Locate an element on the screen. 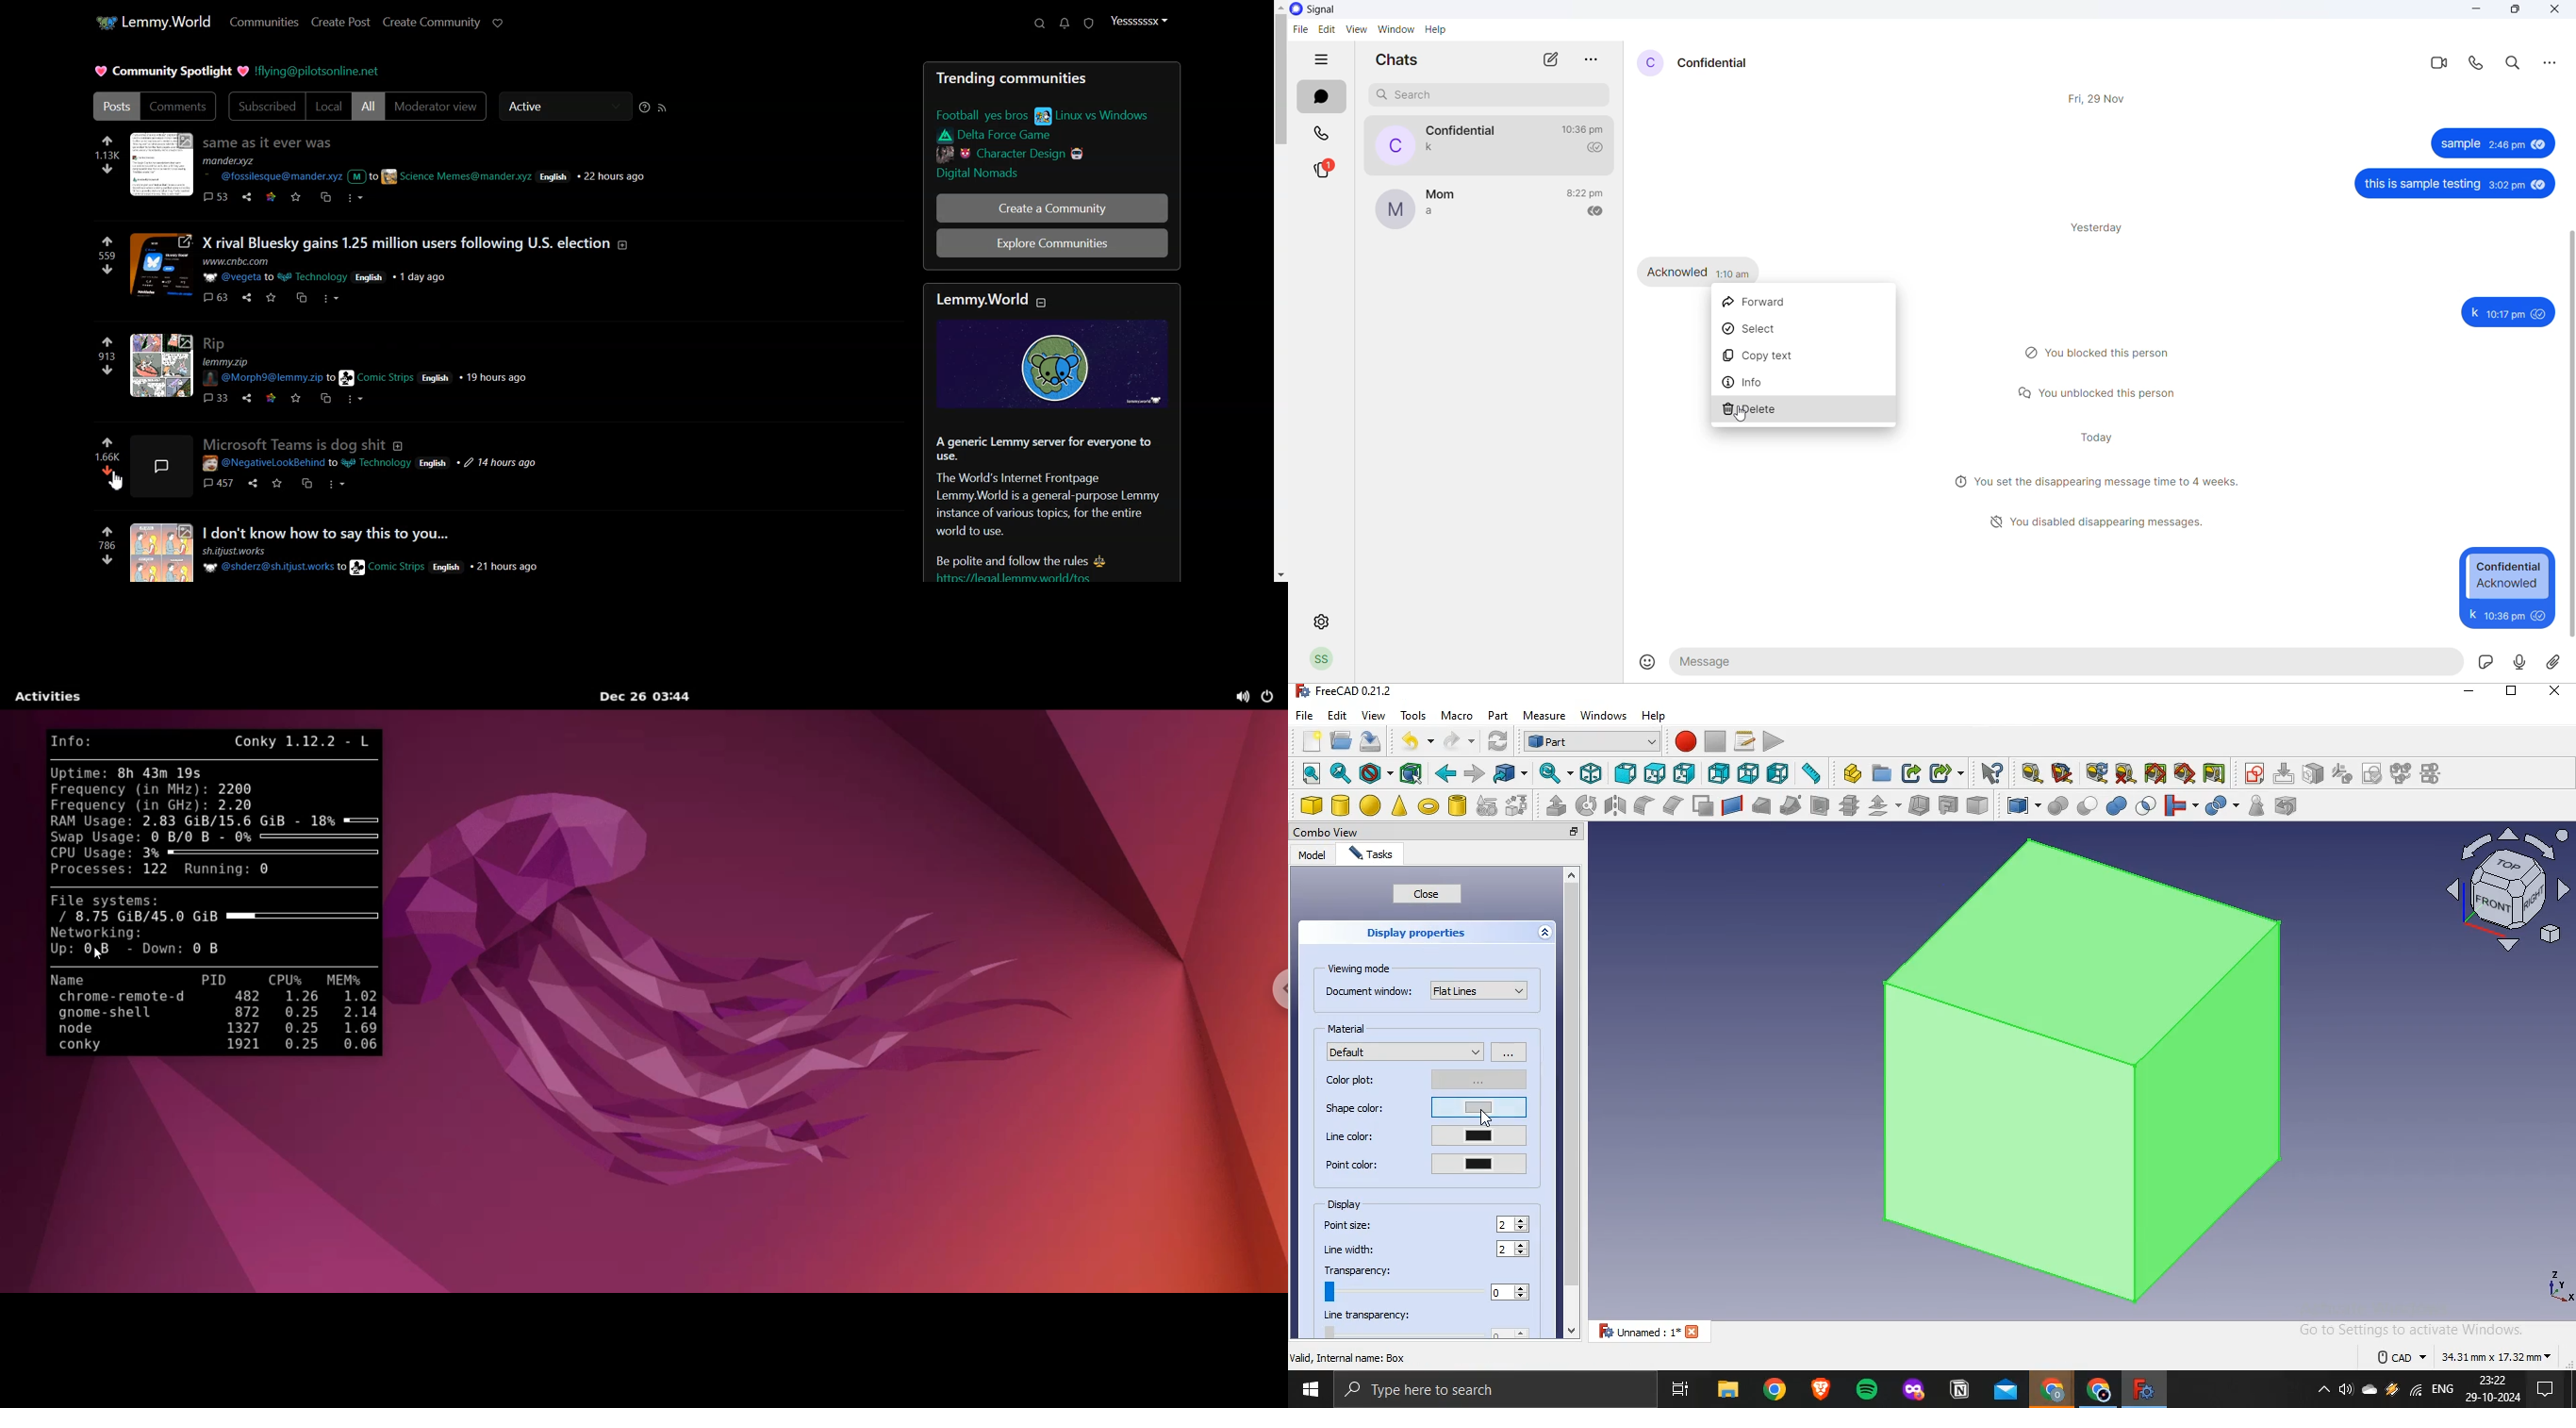  All is located at coordinates (368, 106).